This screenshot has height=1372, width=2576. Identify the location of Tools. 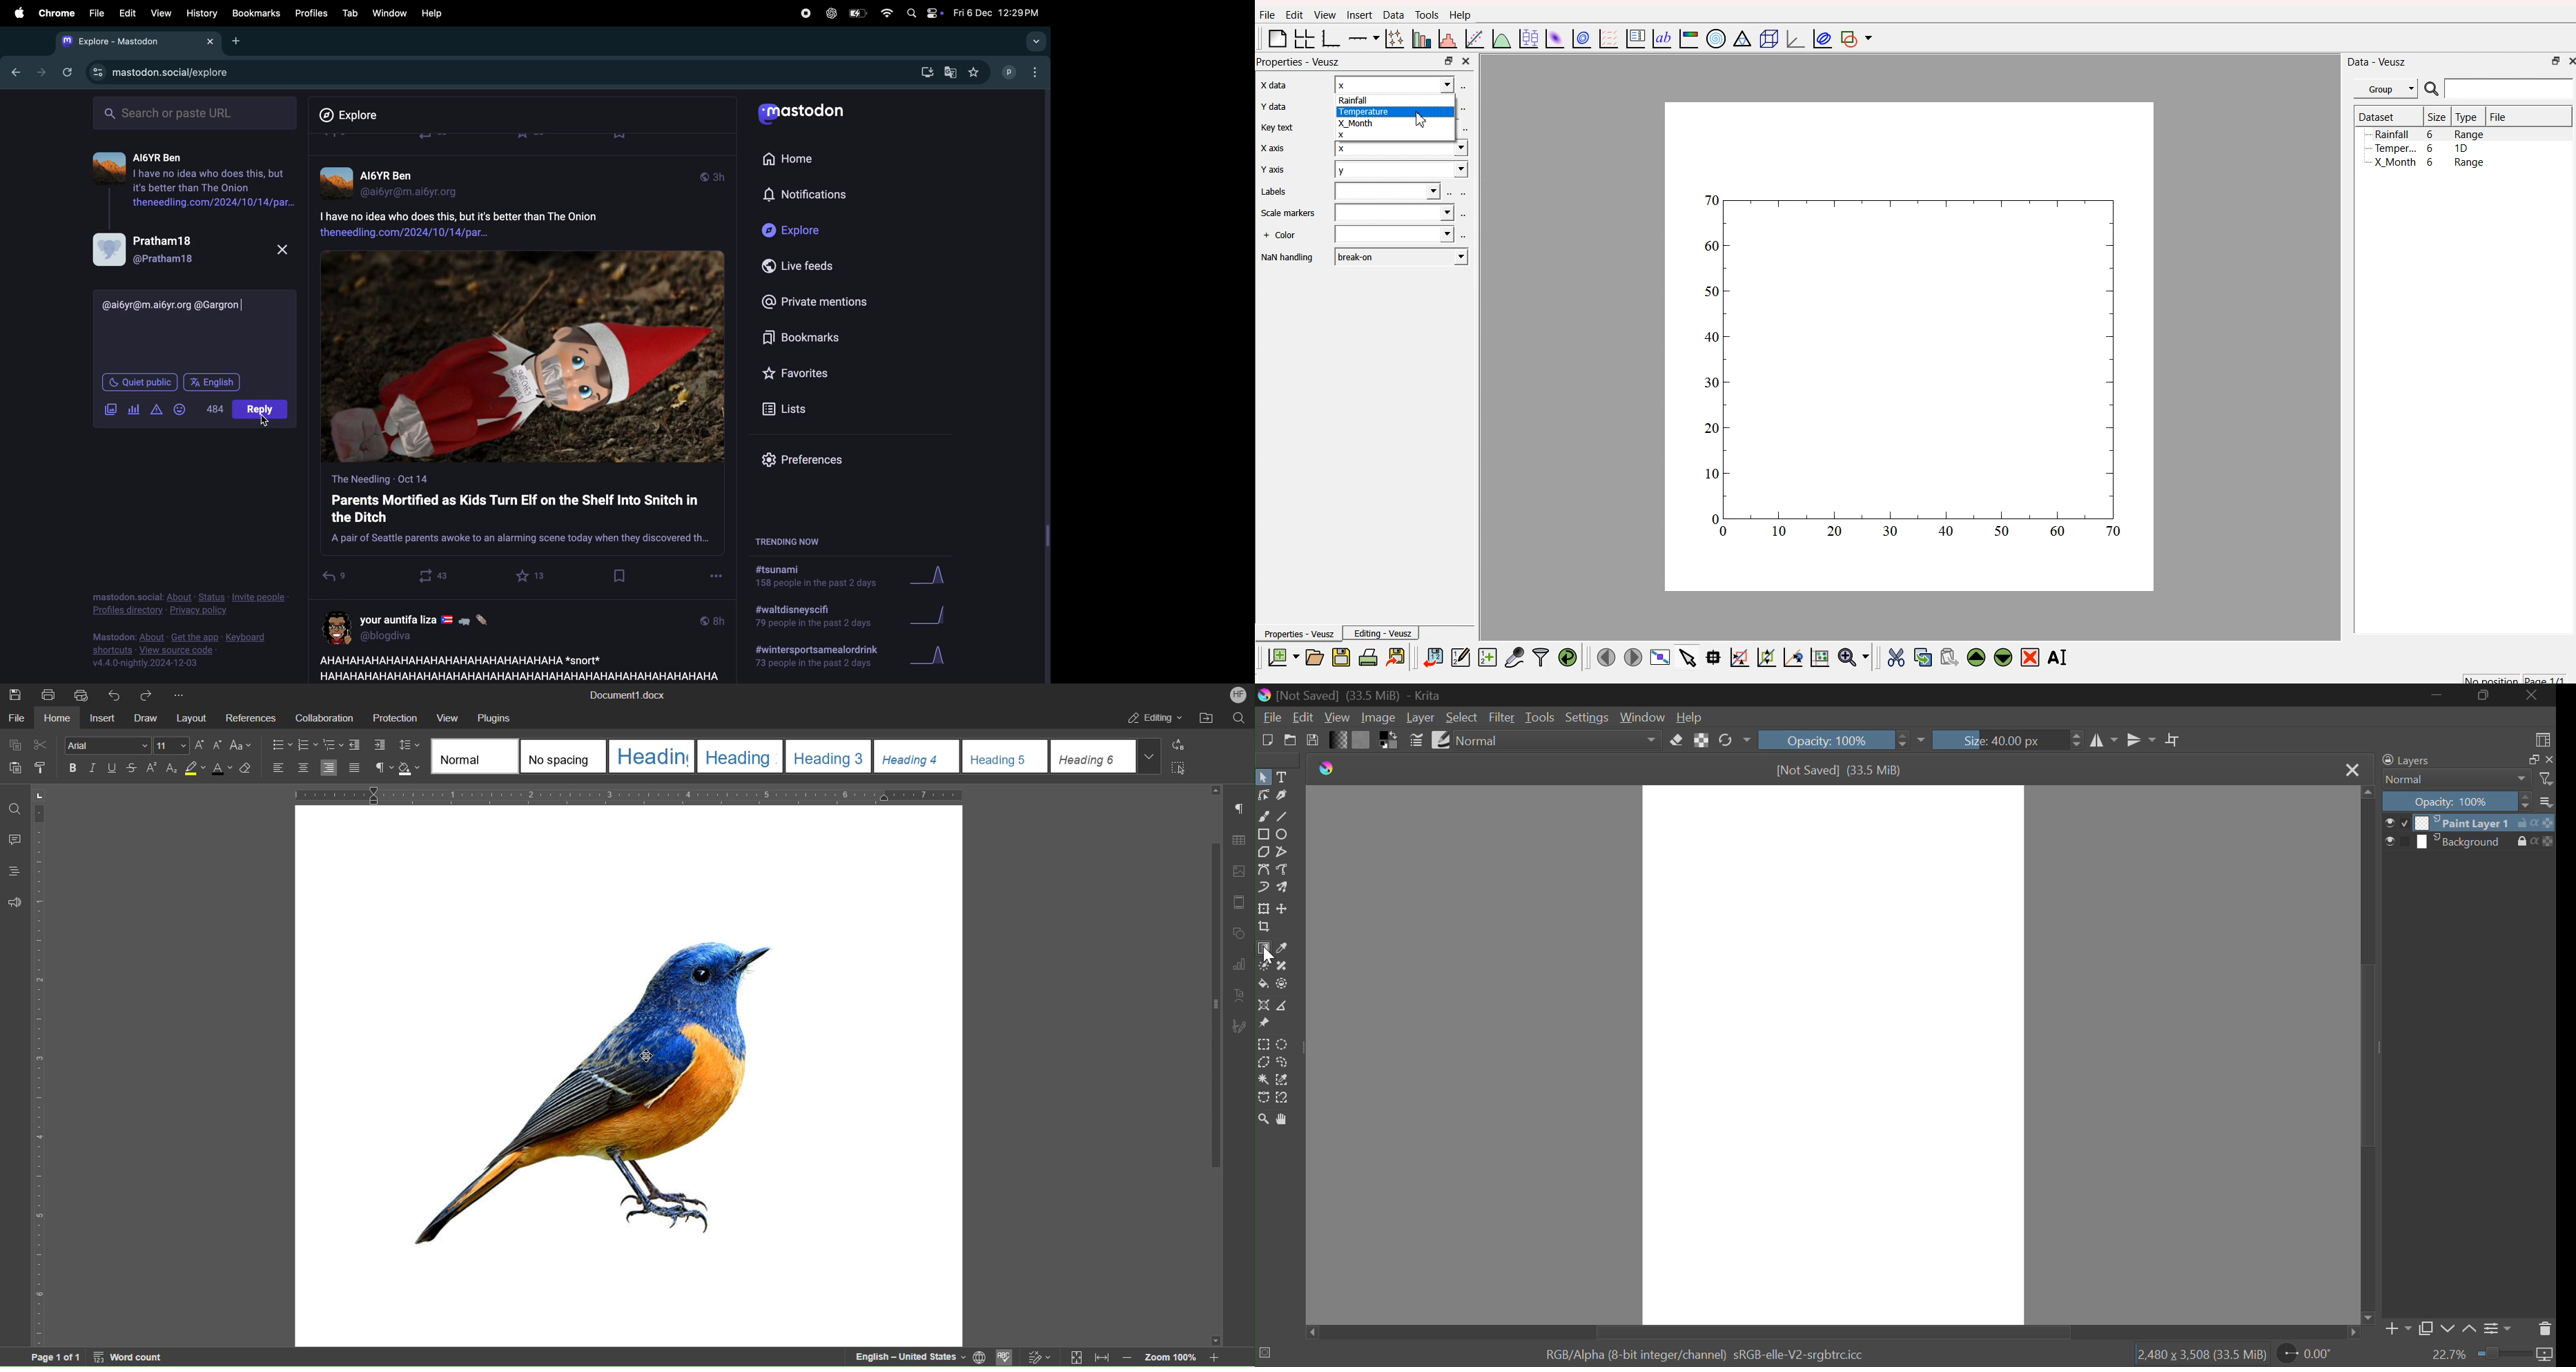
(1540, 717).